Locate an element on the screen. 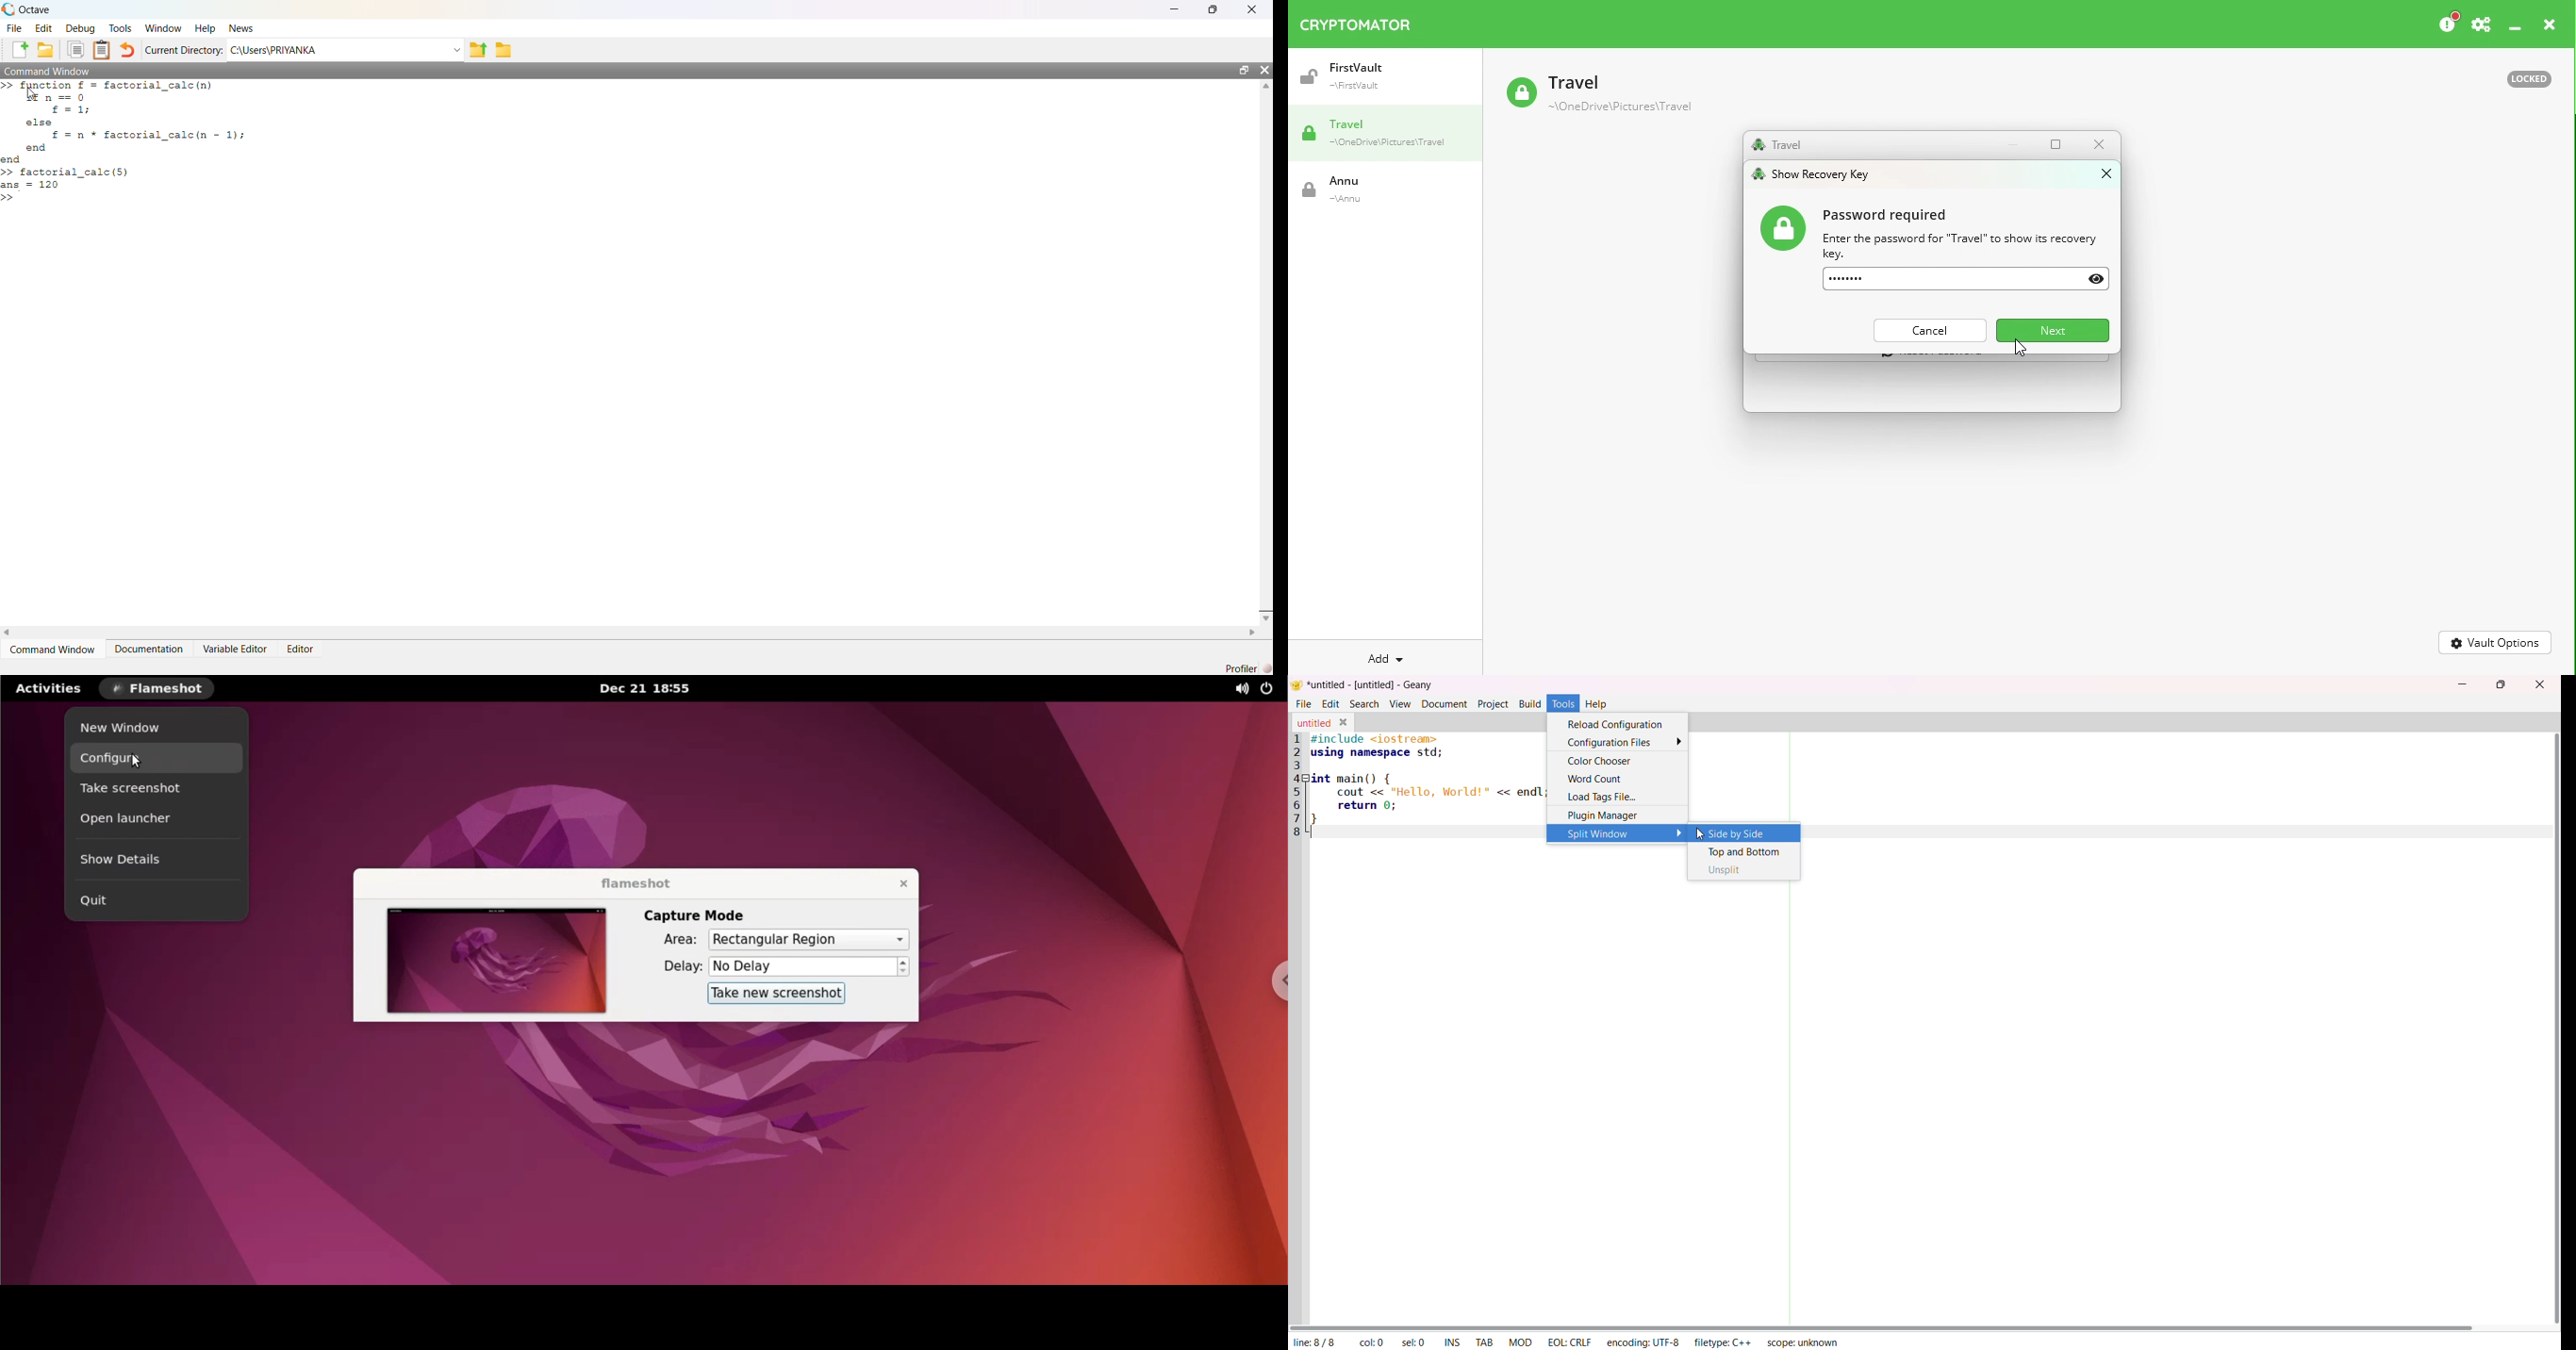  share folder is located at coordinates (477, 50).